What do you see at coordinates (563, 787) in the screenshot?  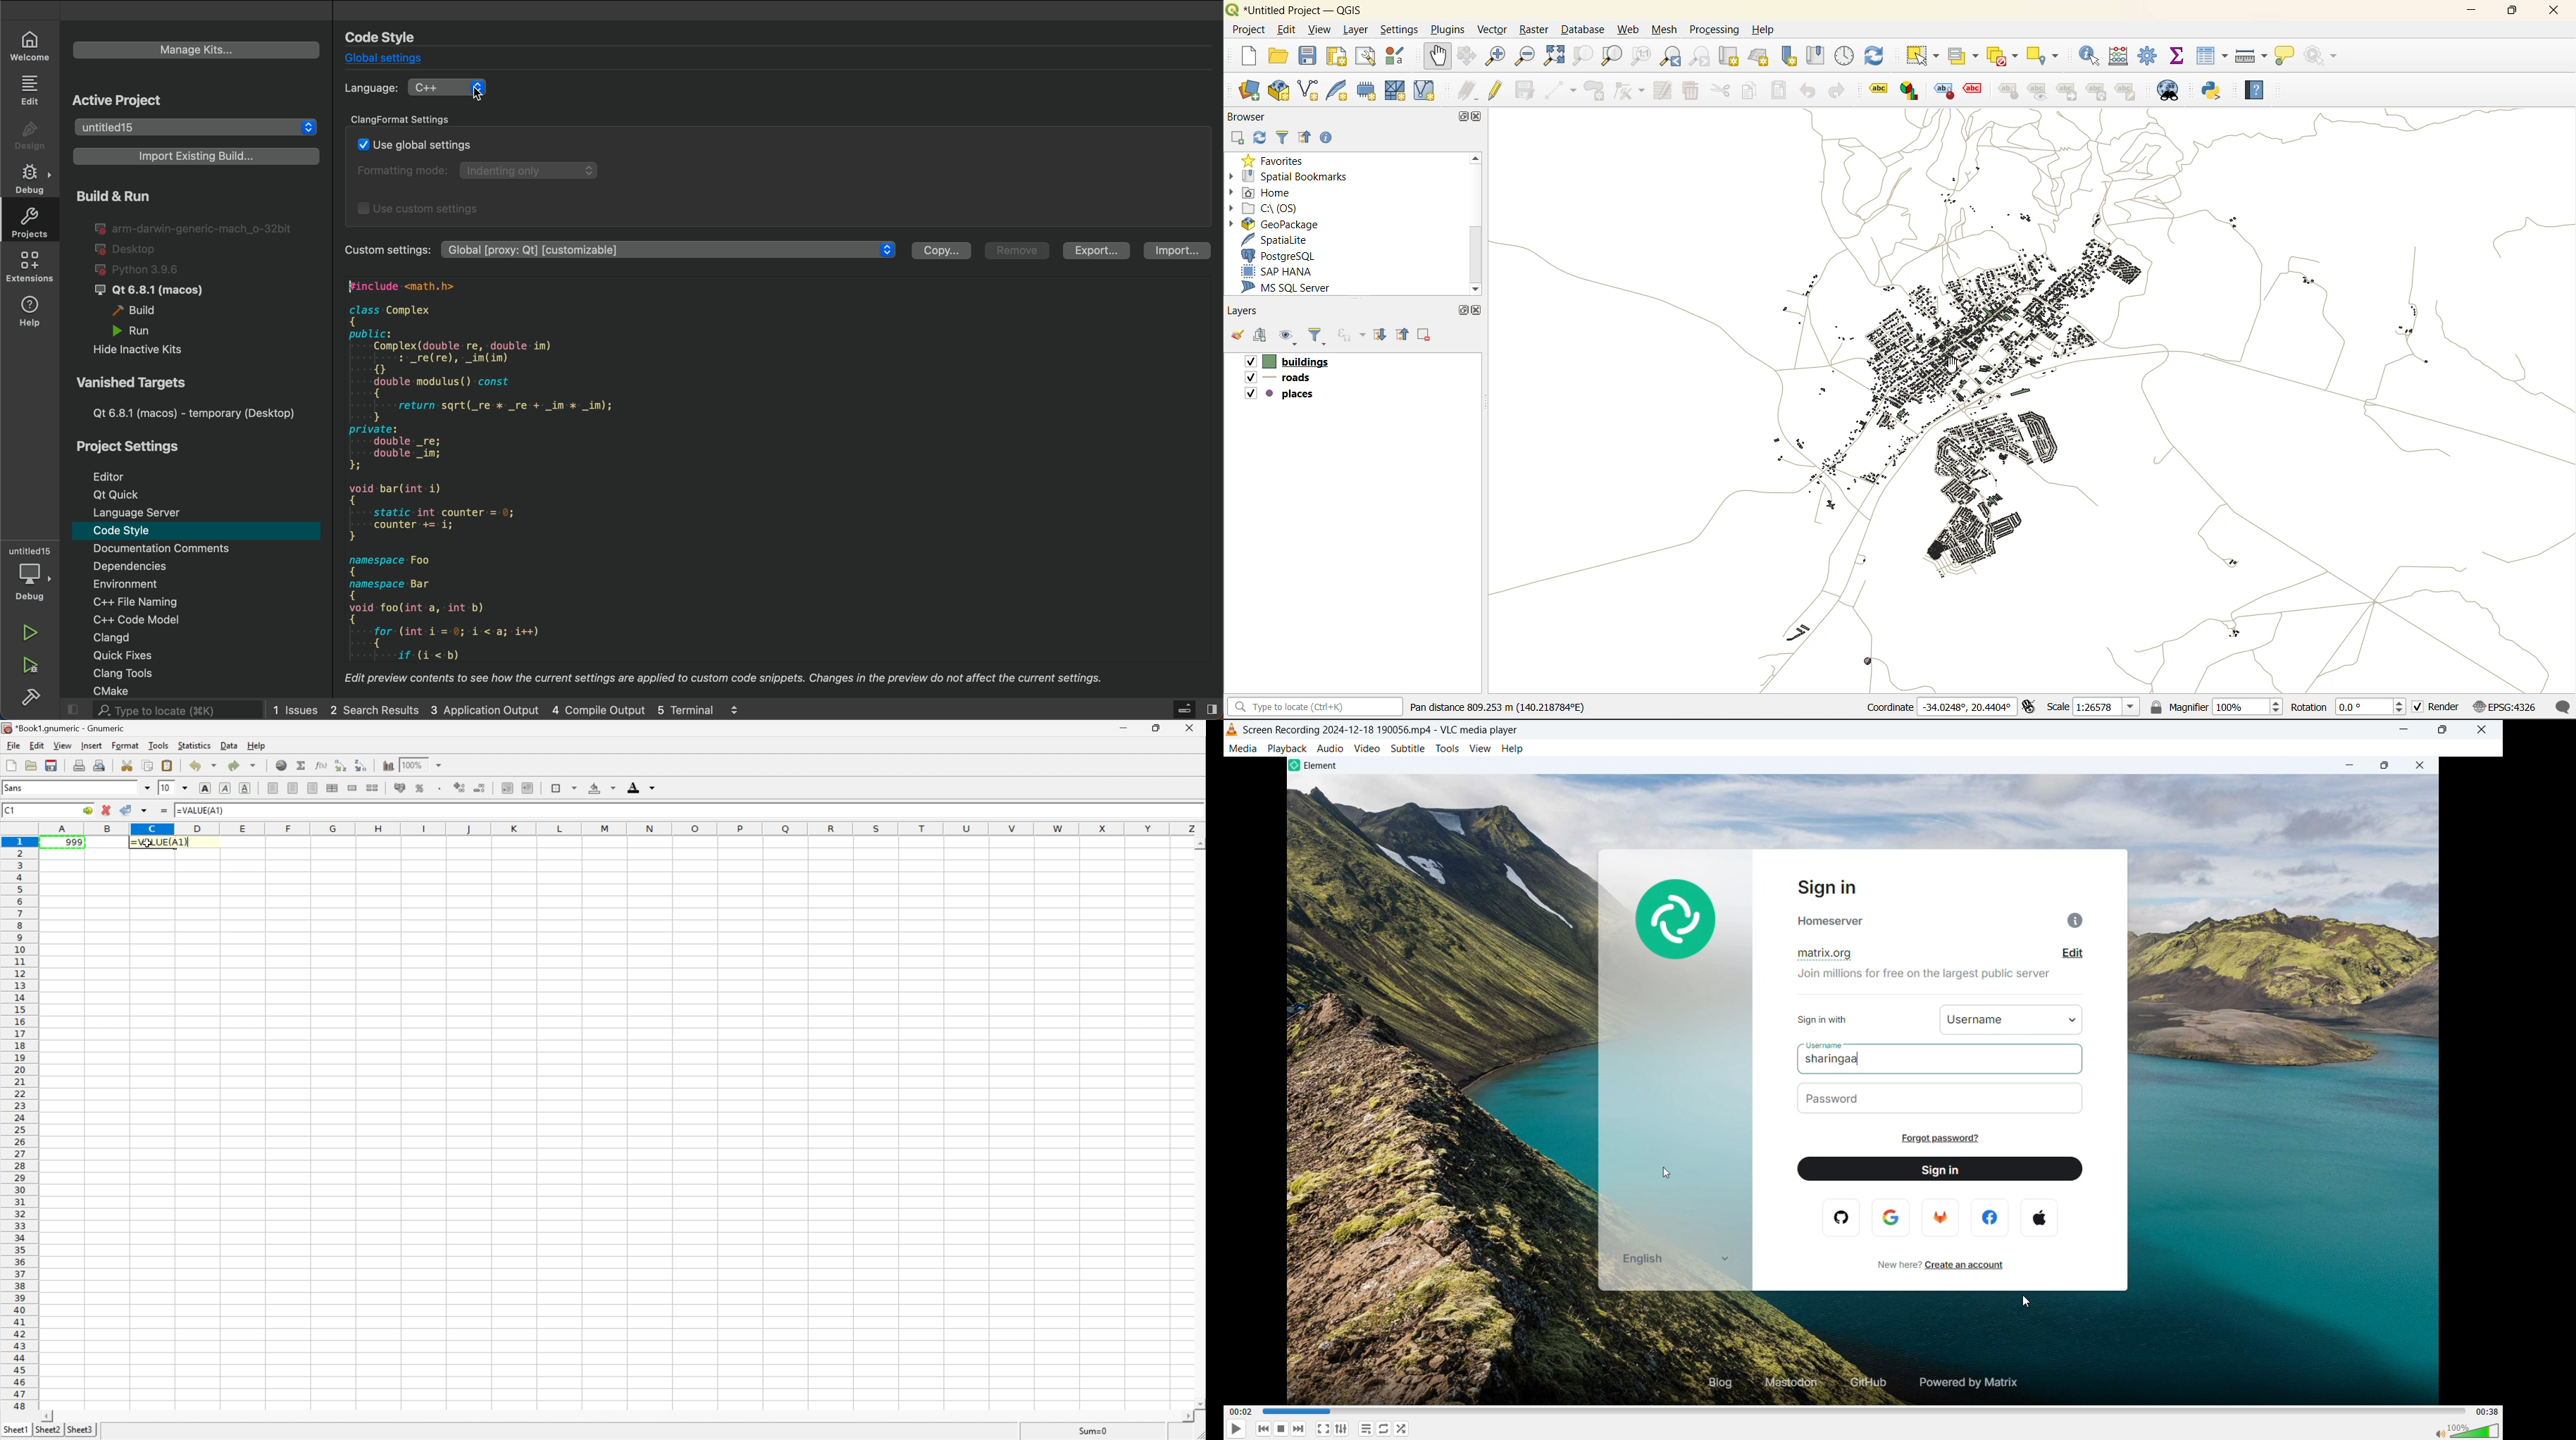 I see `borders` at bounding box center [563, 787].